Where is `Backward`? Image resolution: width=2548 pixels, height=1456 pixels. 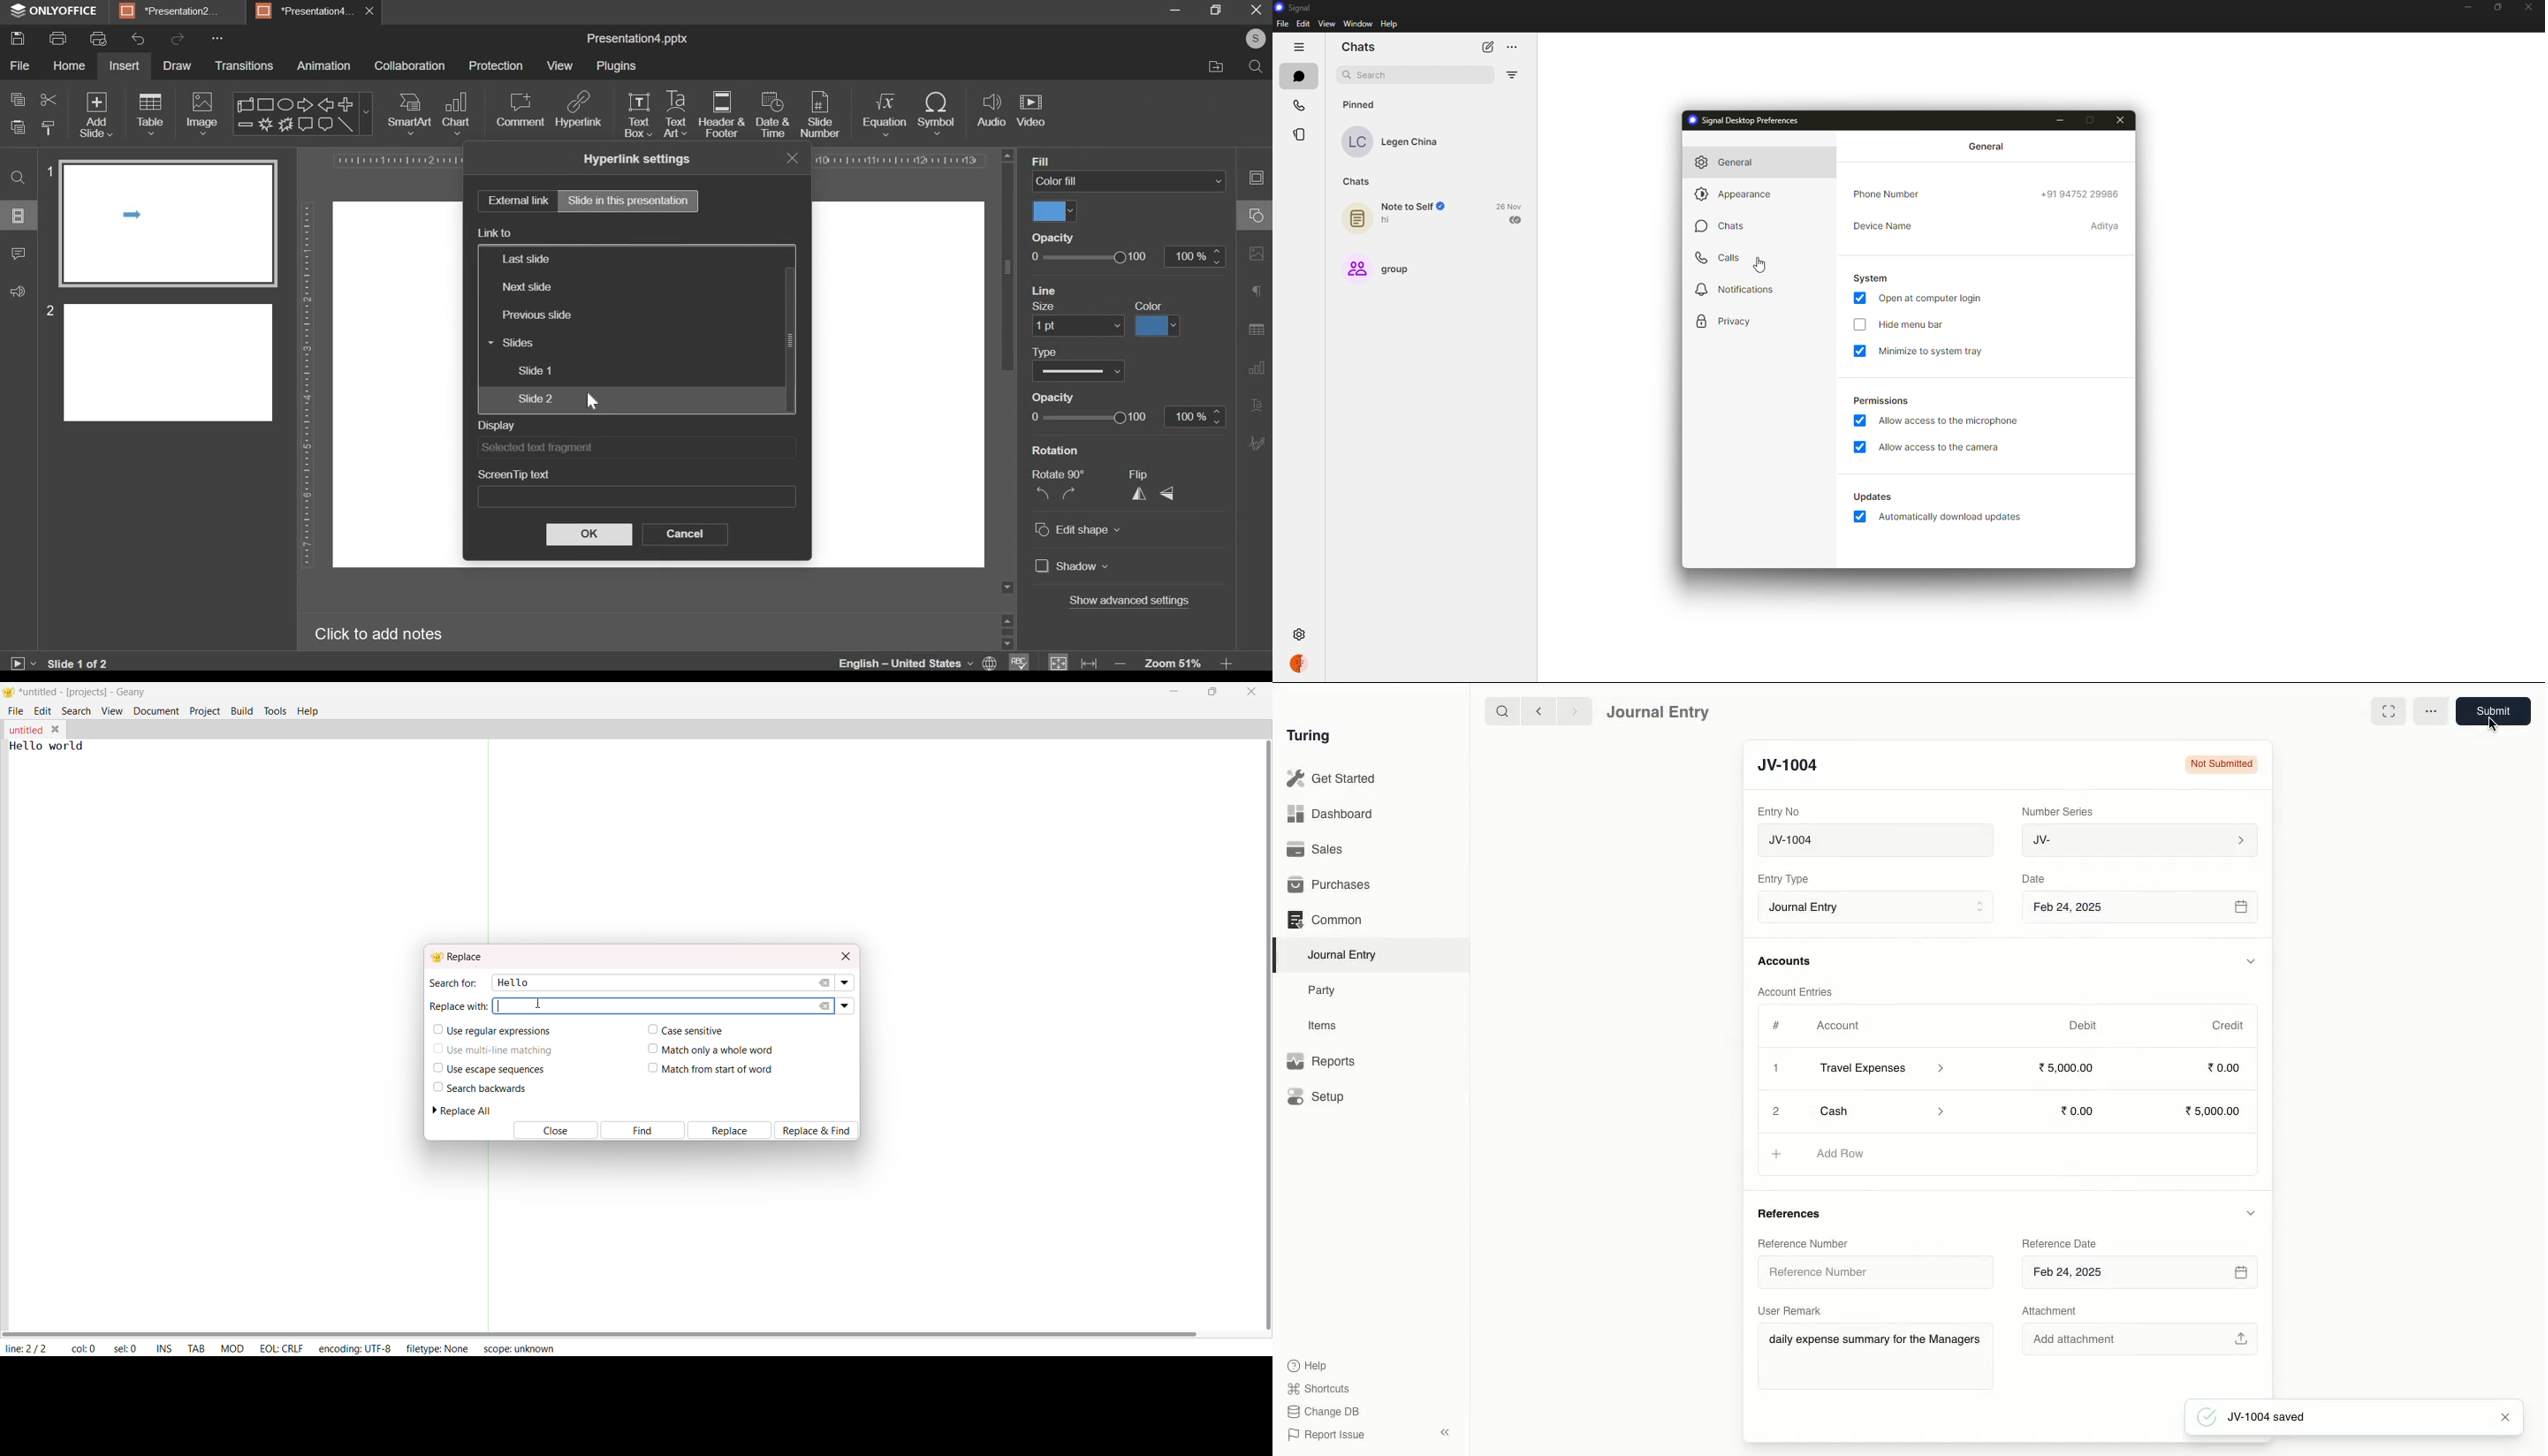 Backward is located at coordinates (1538, 710).